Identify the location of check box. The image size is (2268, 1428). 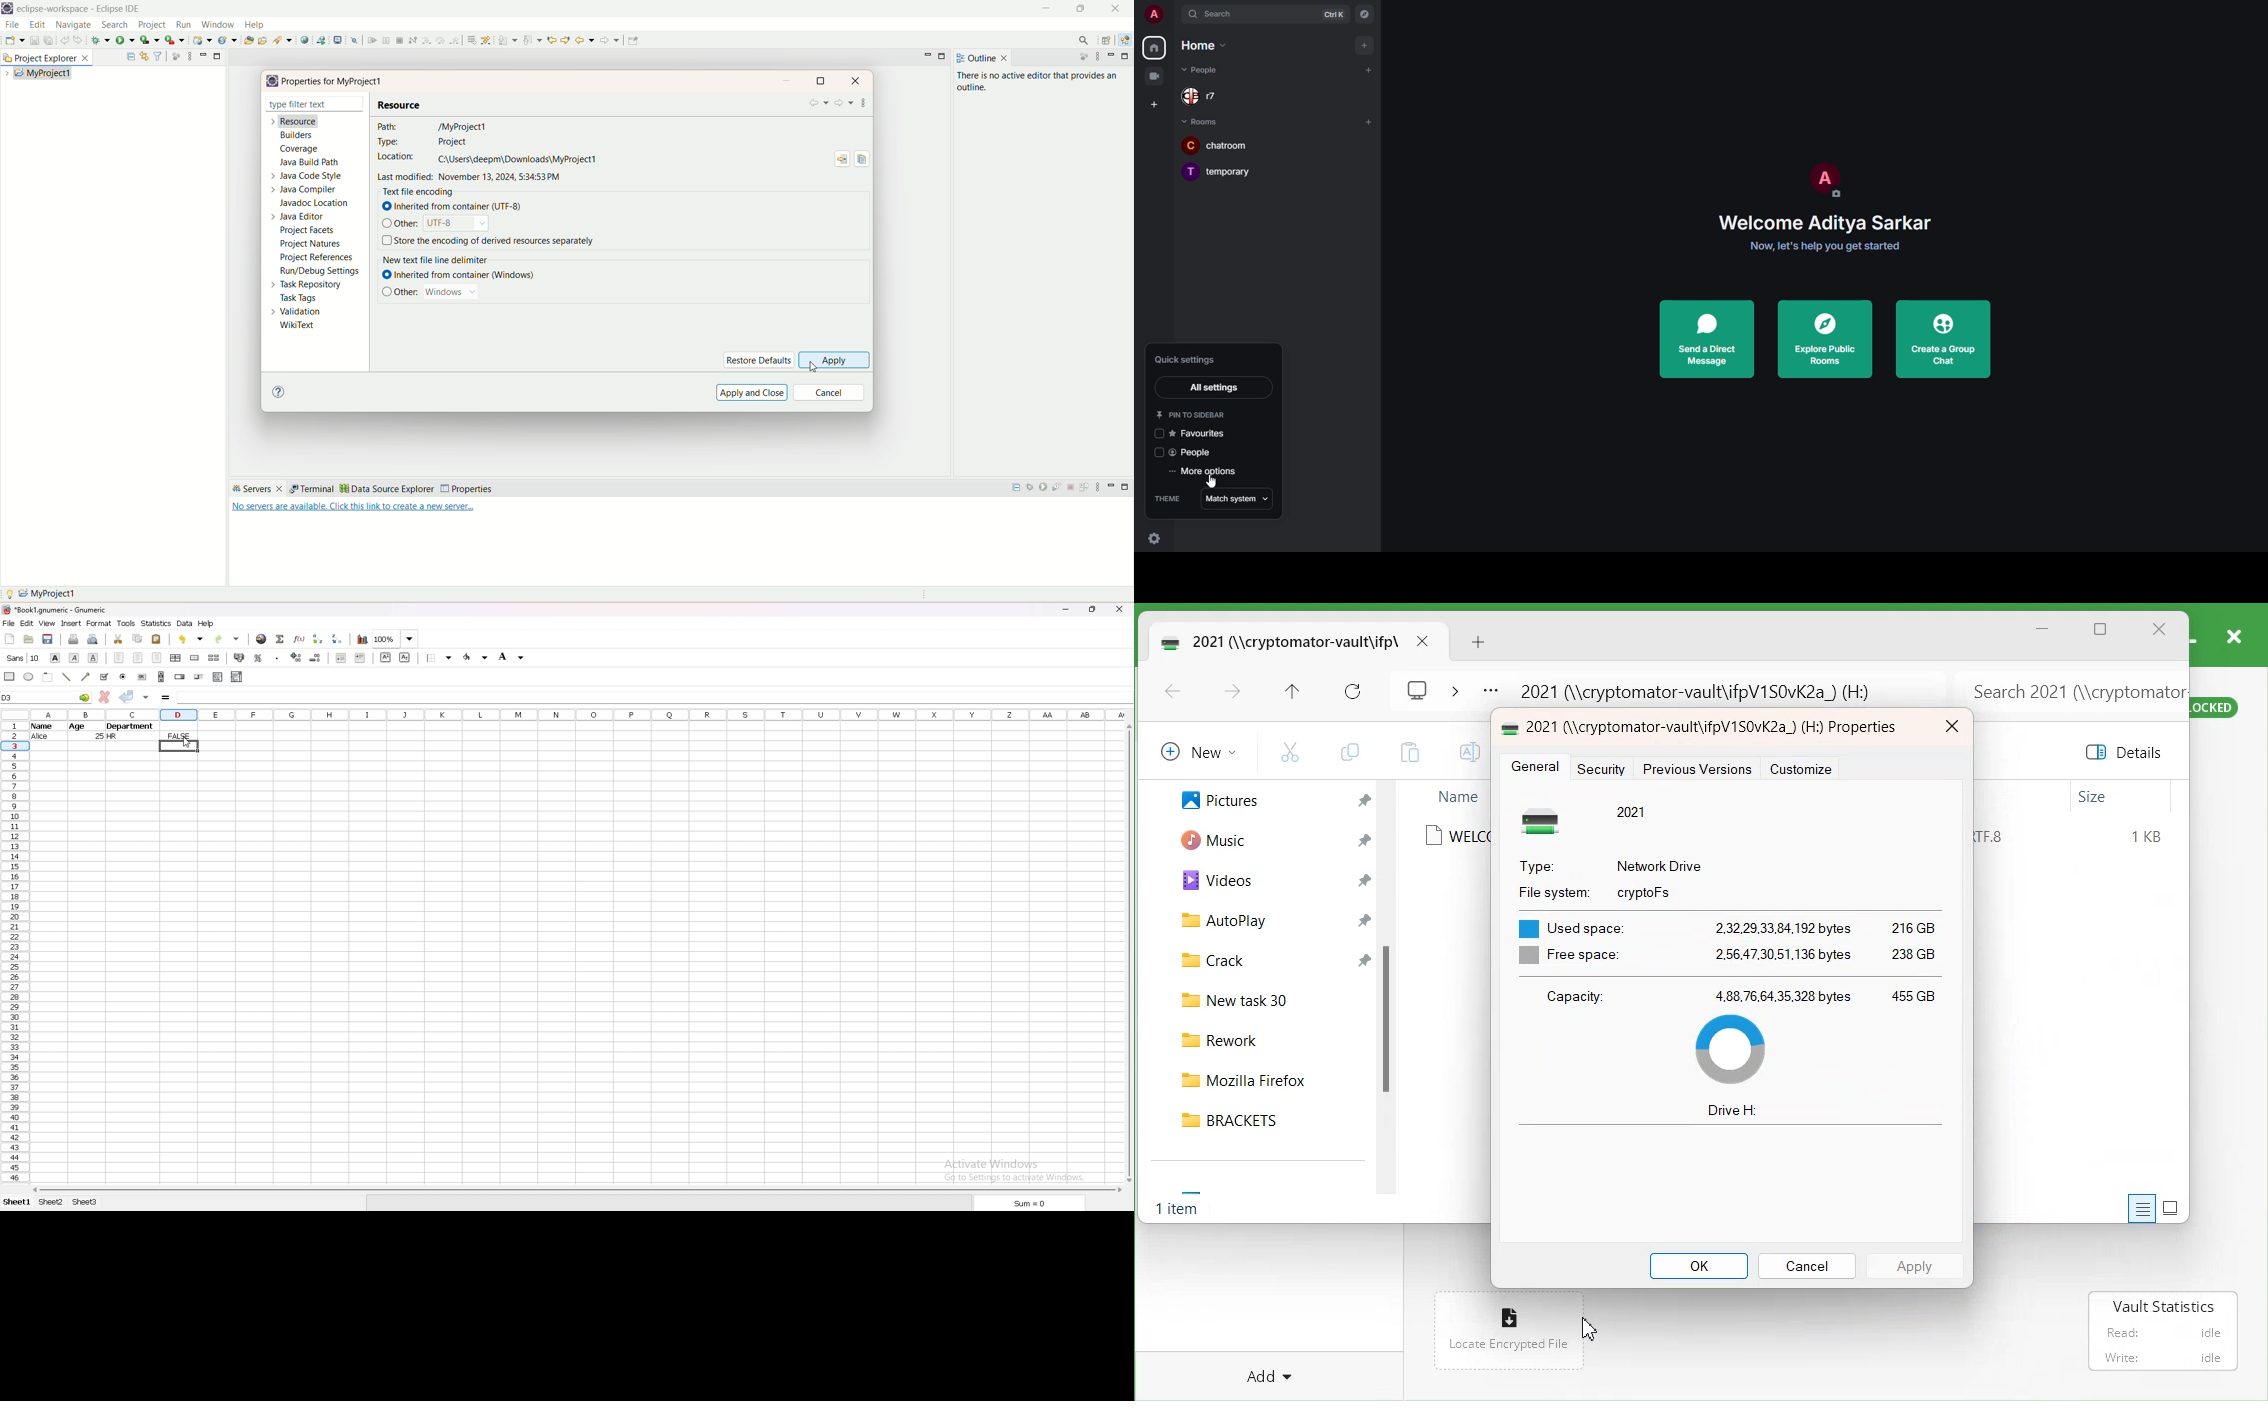
(384, 226).